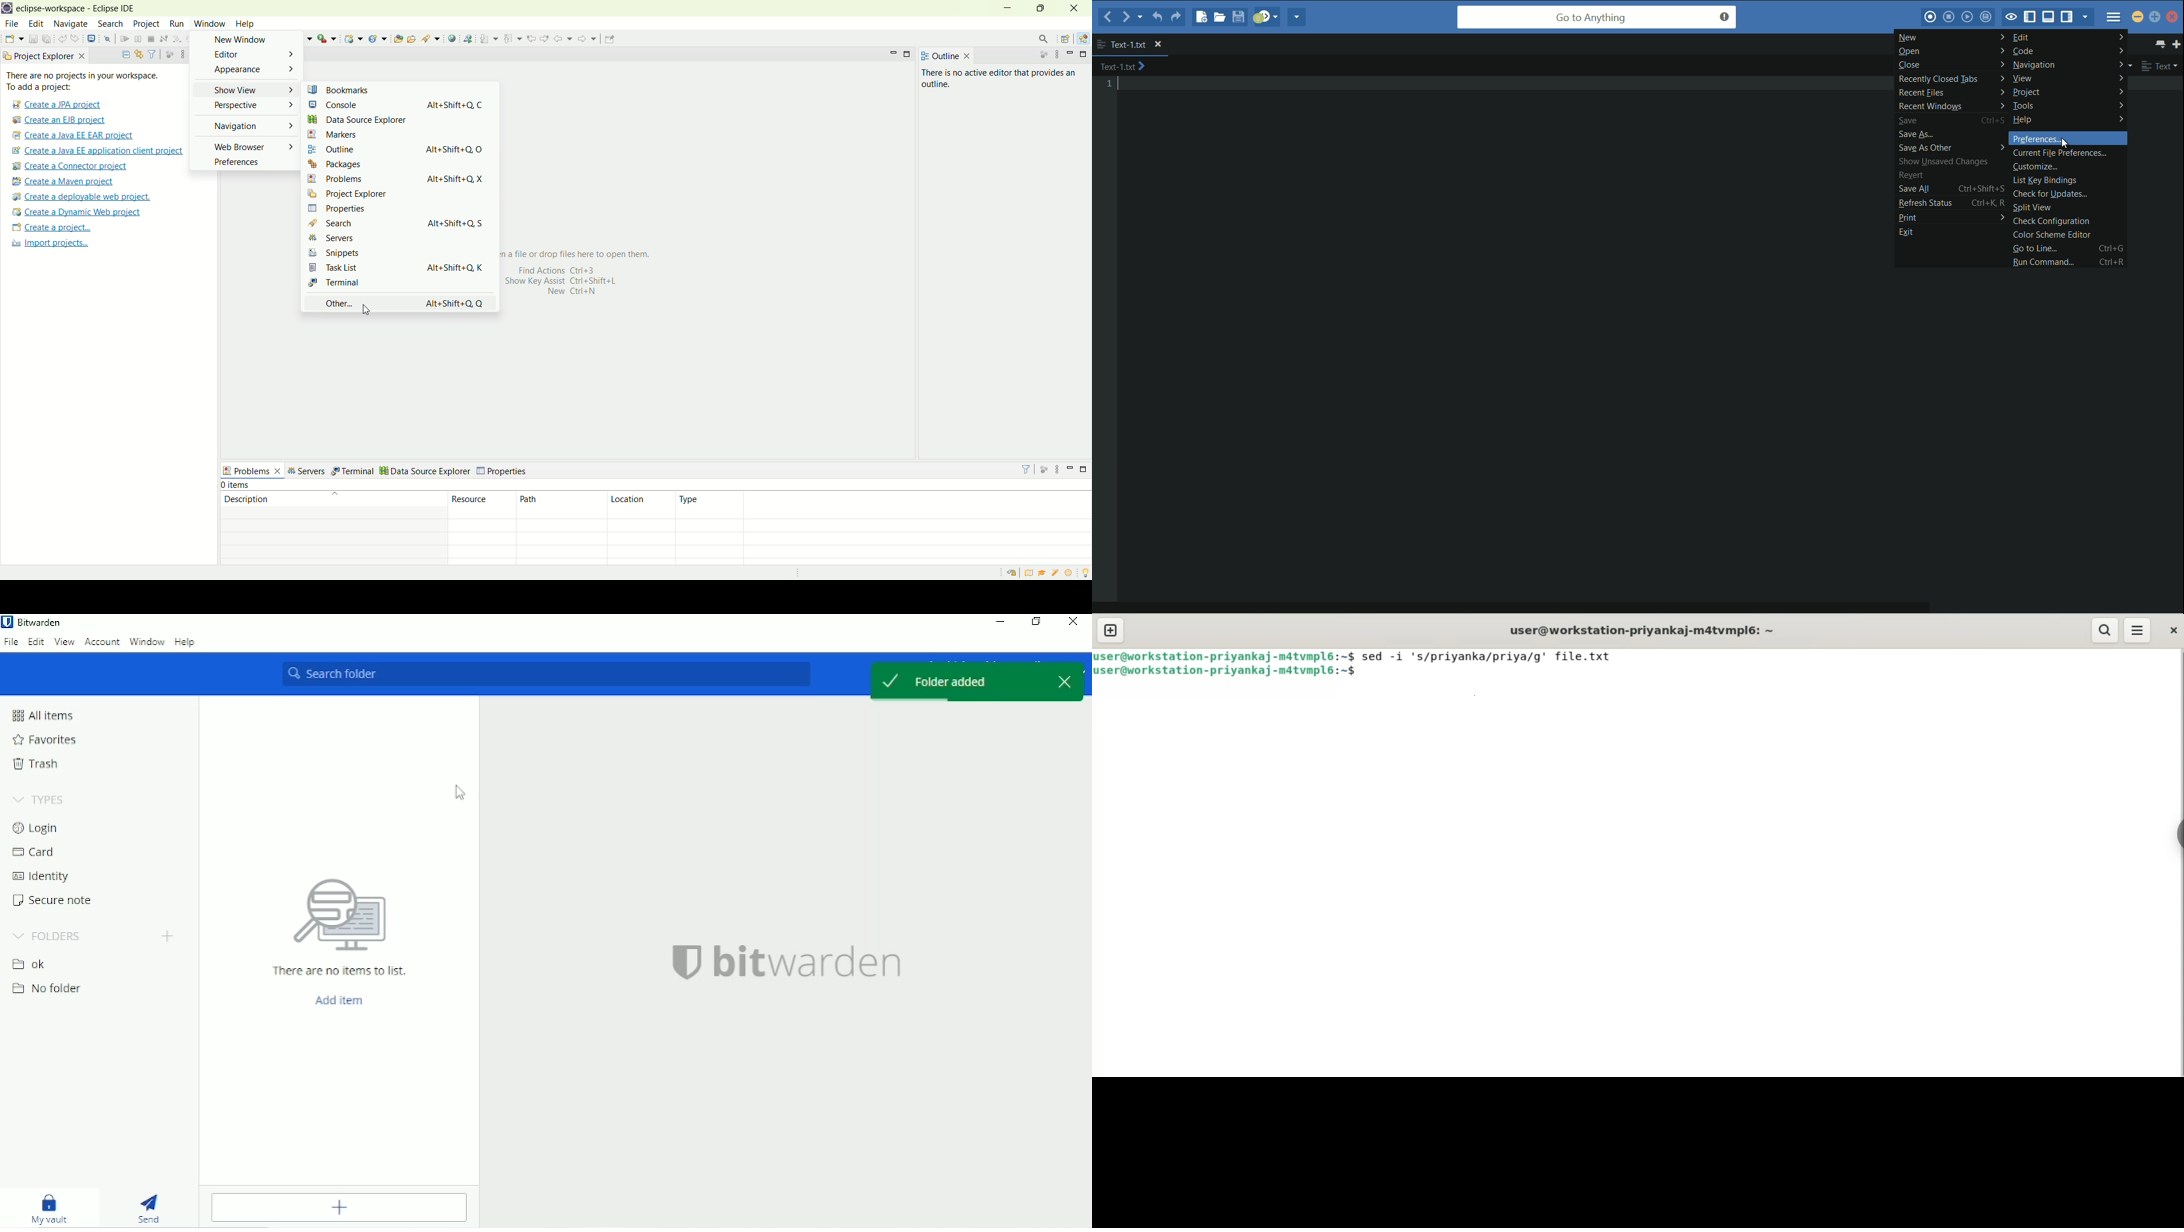 Image resolution: width=2184 pixels, height=1232 pixels. What do you see at coordinates (2066, 51) in the screenshot?
I see `code` at bounding box center [2066, 51].